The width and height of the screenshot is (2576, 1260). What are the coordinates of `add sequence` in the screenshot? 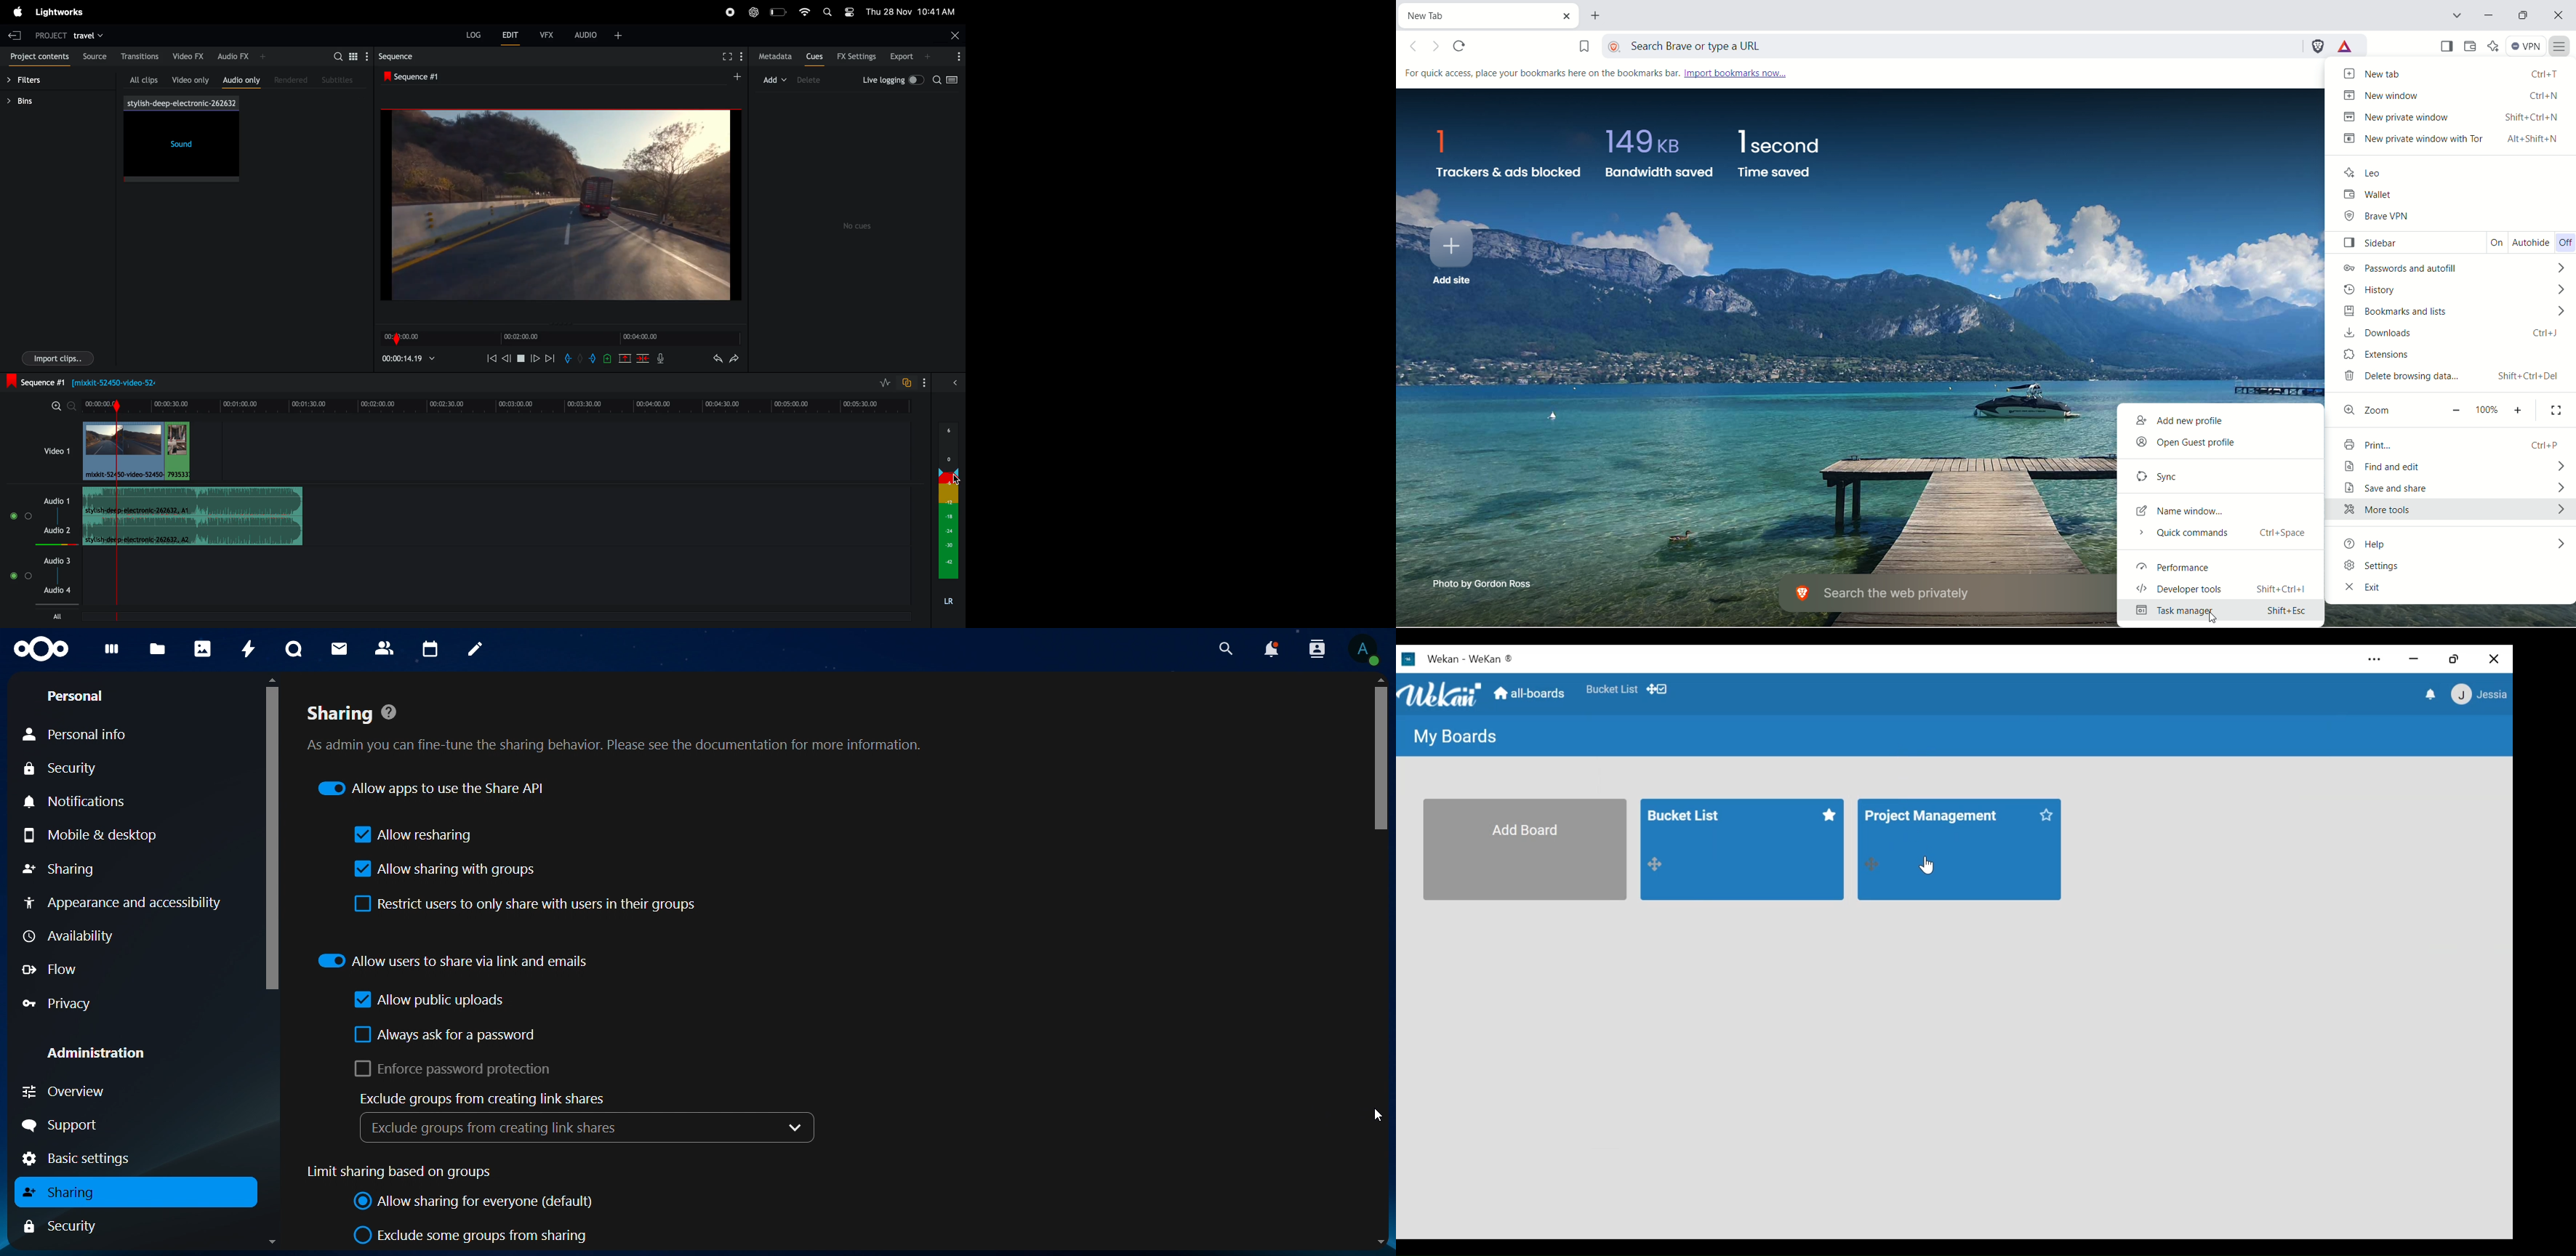 It's located at (737, 77).